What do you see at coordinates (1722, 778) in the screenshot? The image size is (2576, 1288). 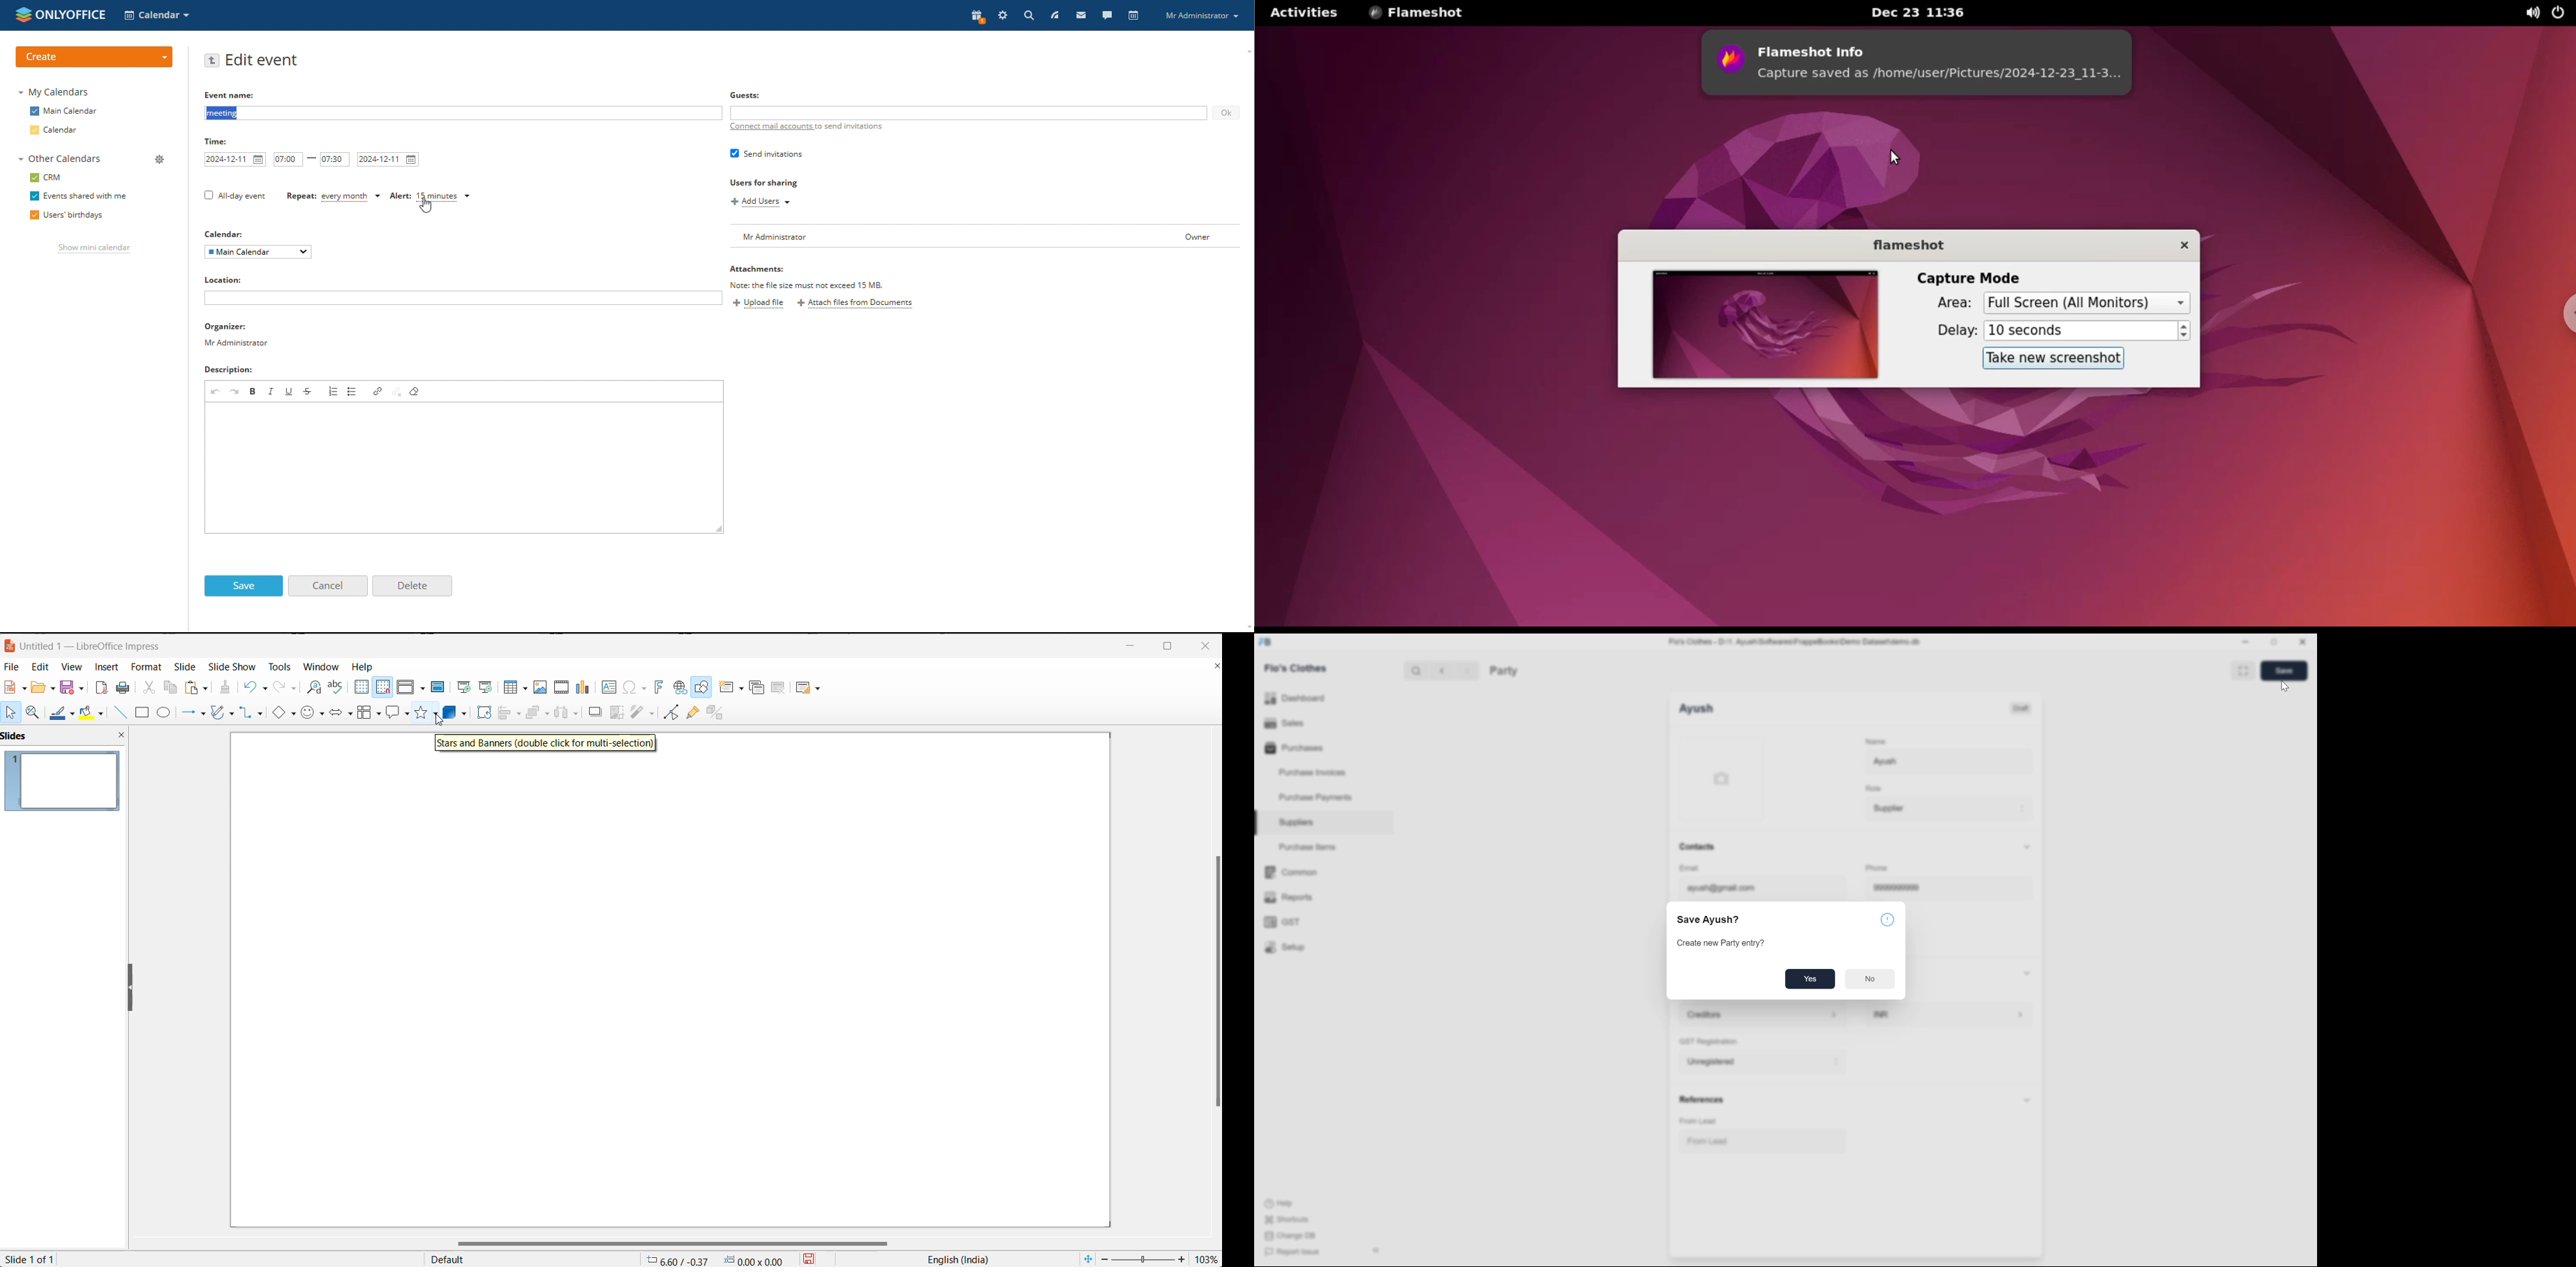 I see `Click to add image` at bounding box center [1722, 778].